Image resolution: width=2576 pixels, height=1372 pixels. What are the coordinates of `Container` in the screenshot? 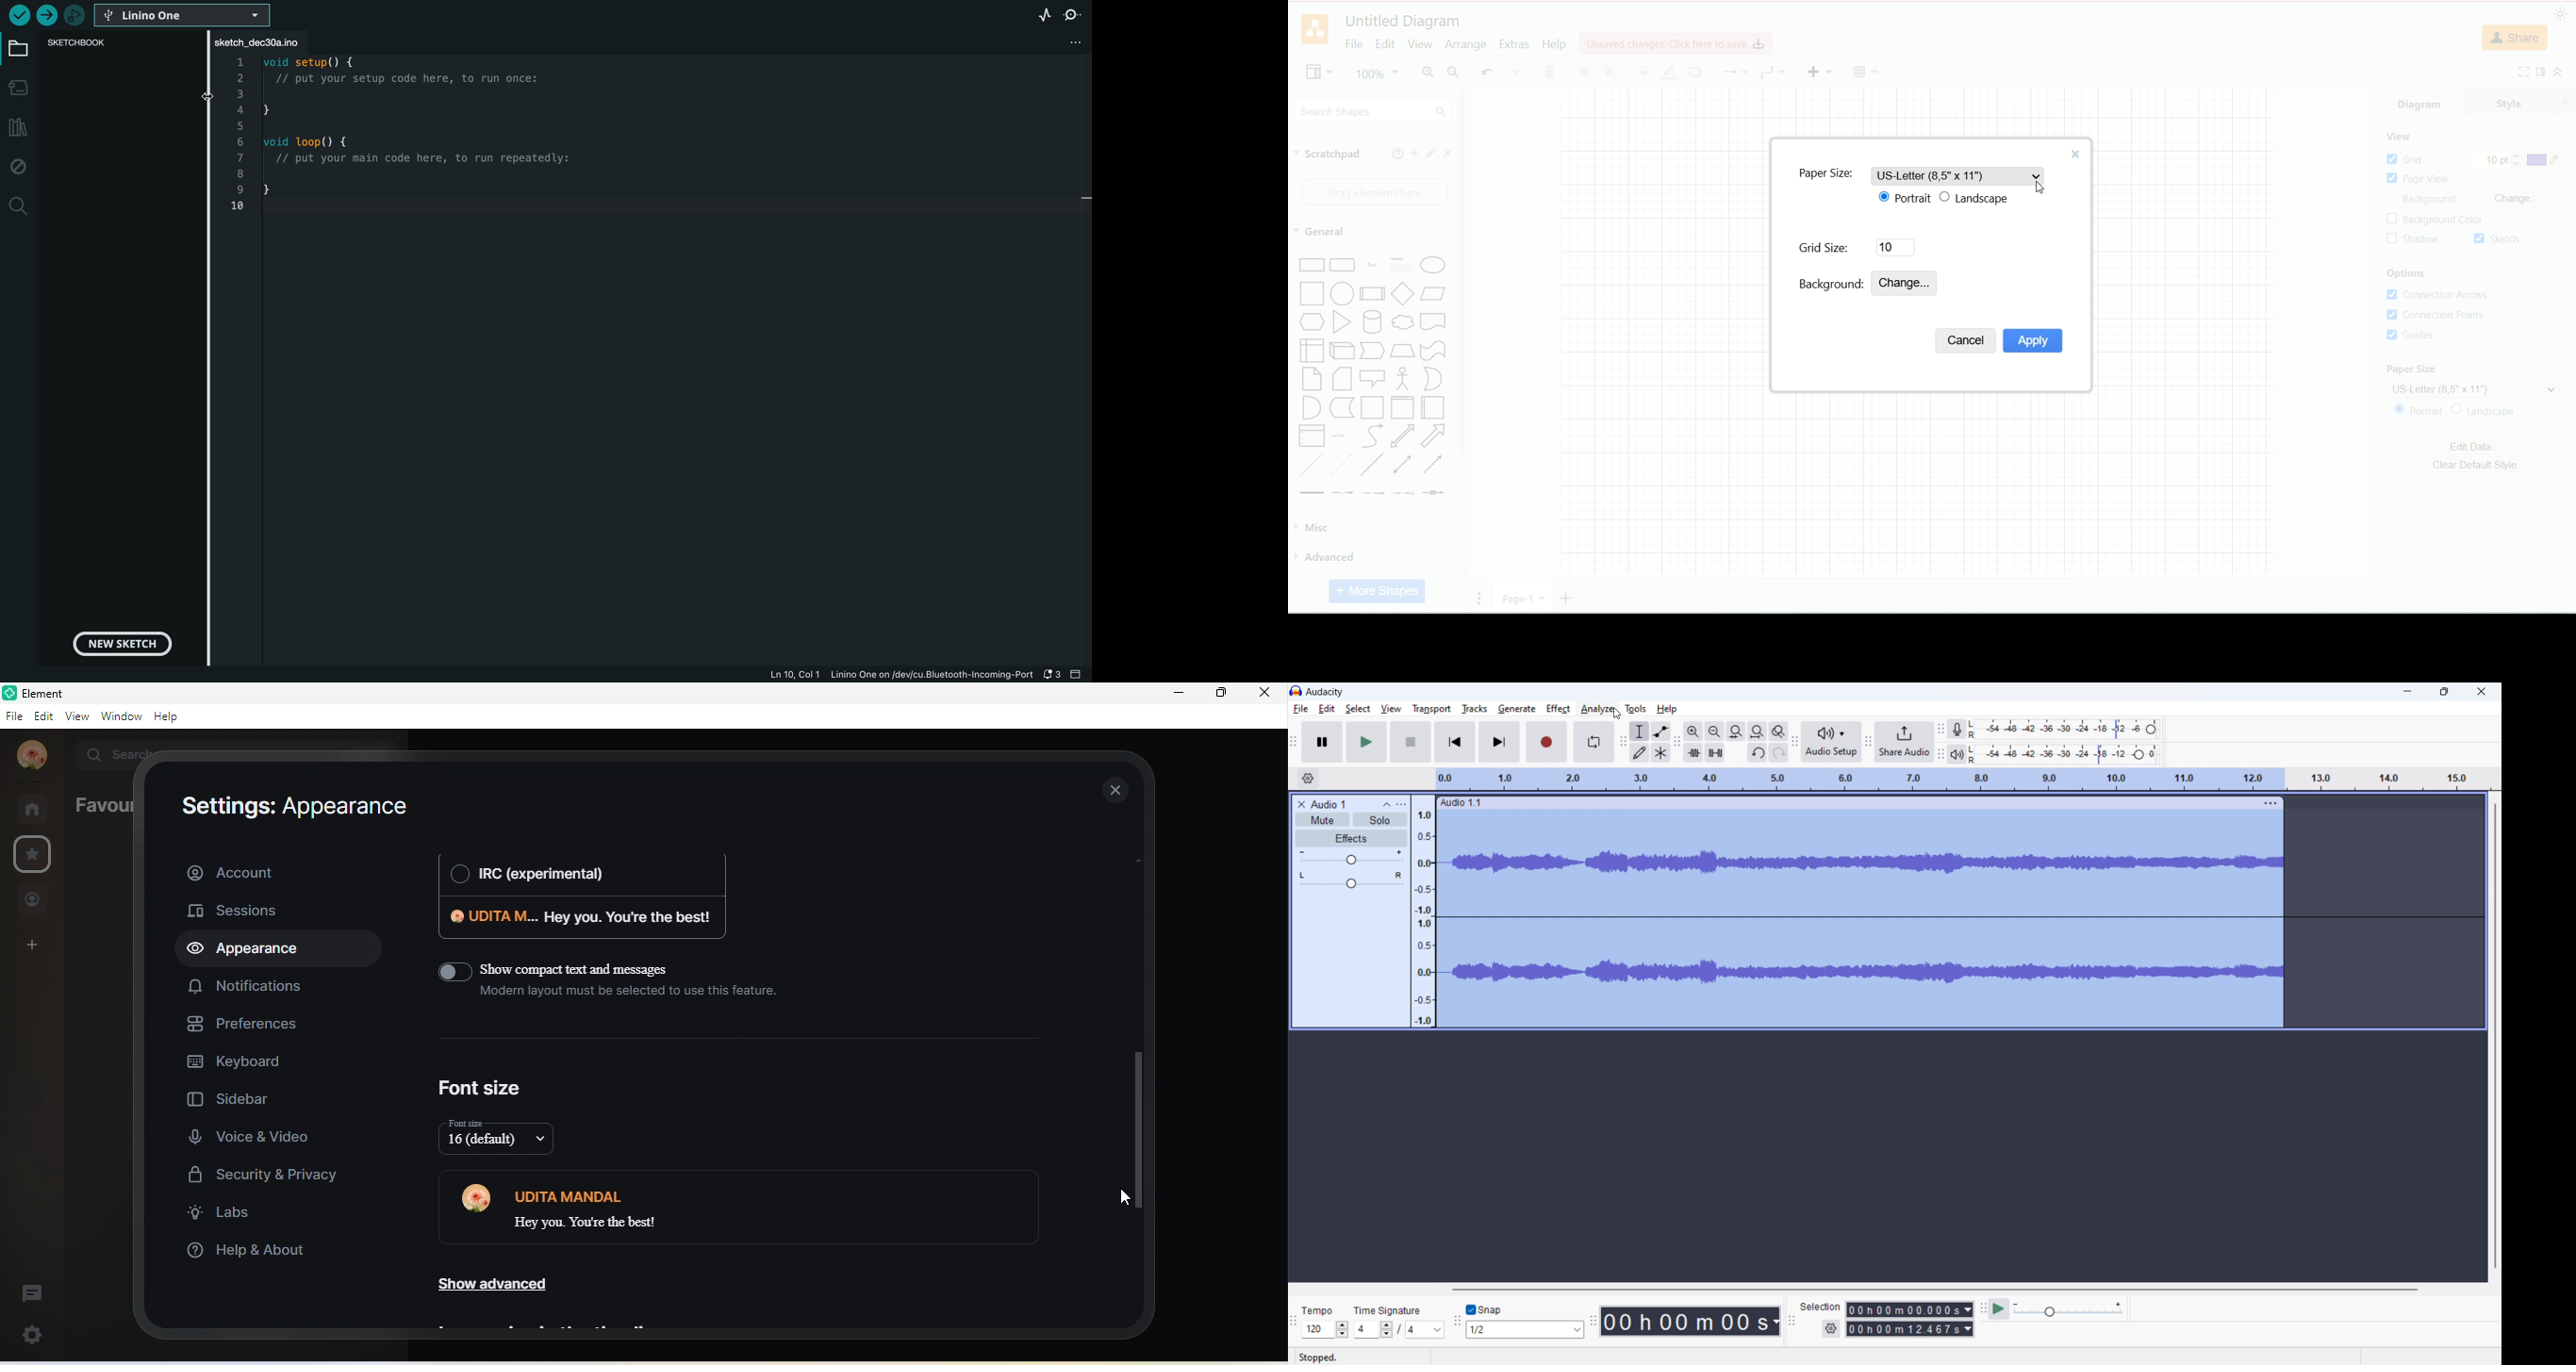 It's located at (1373, 409).